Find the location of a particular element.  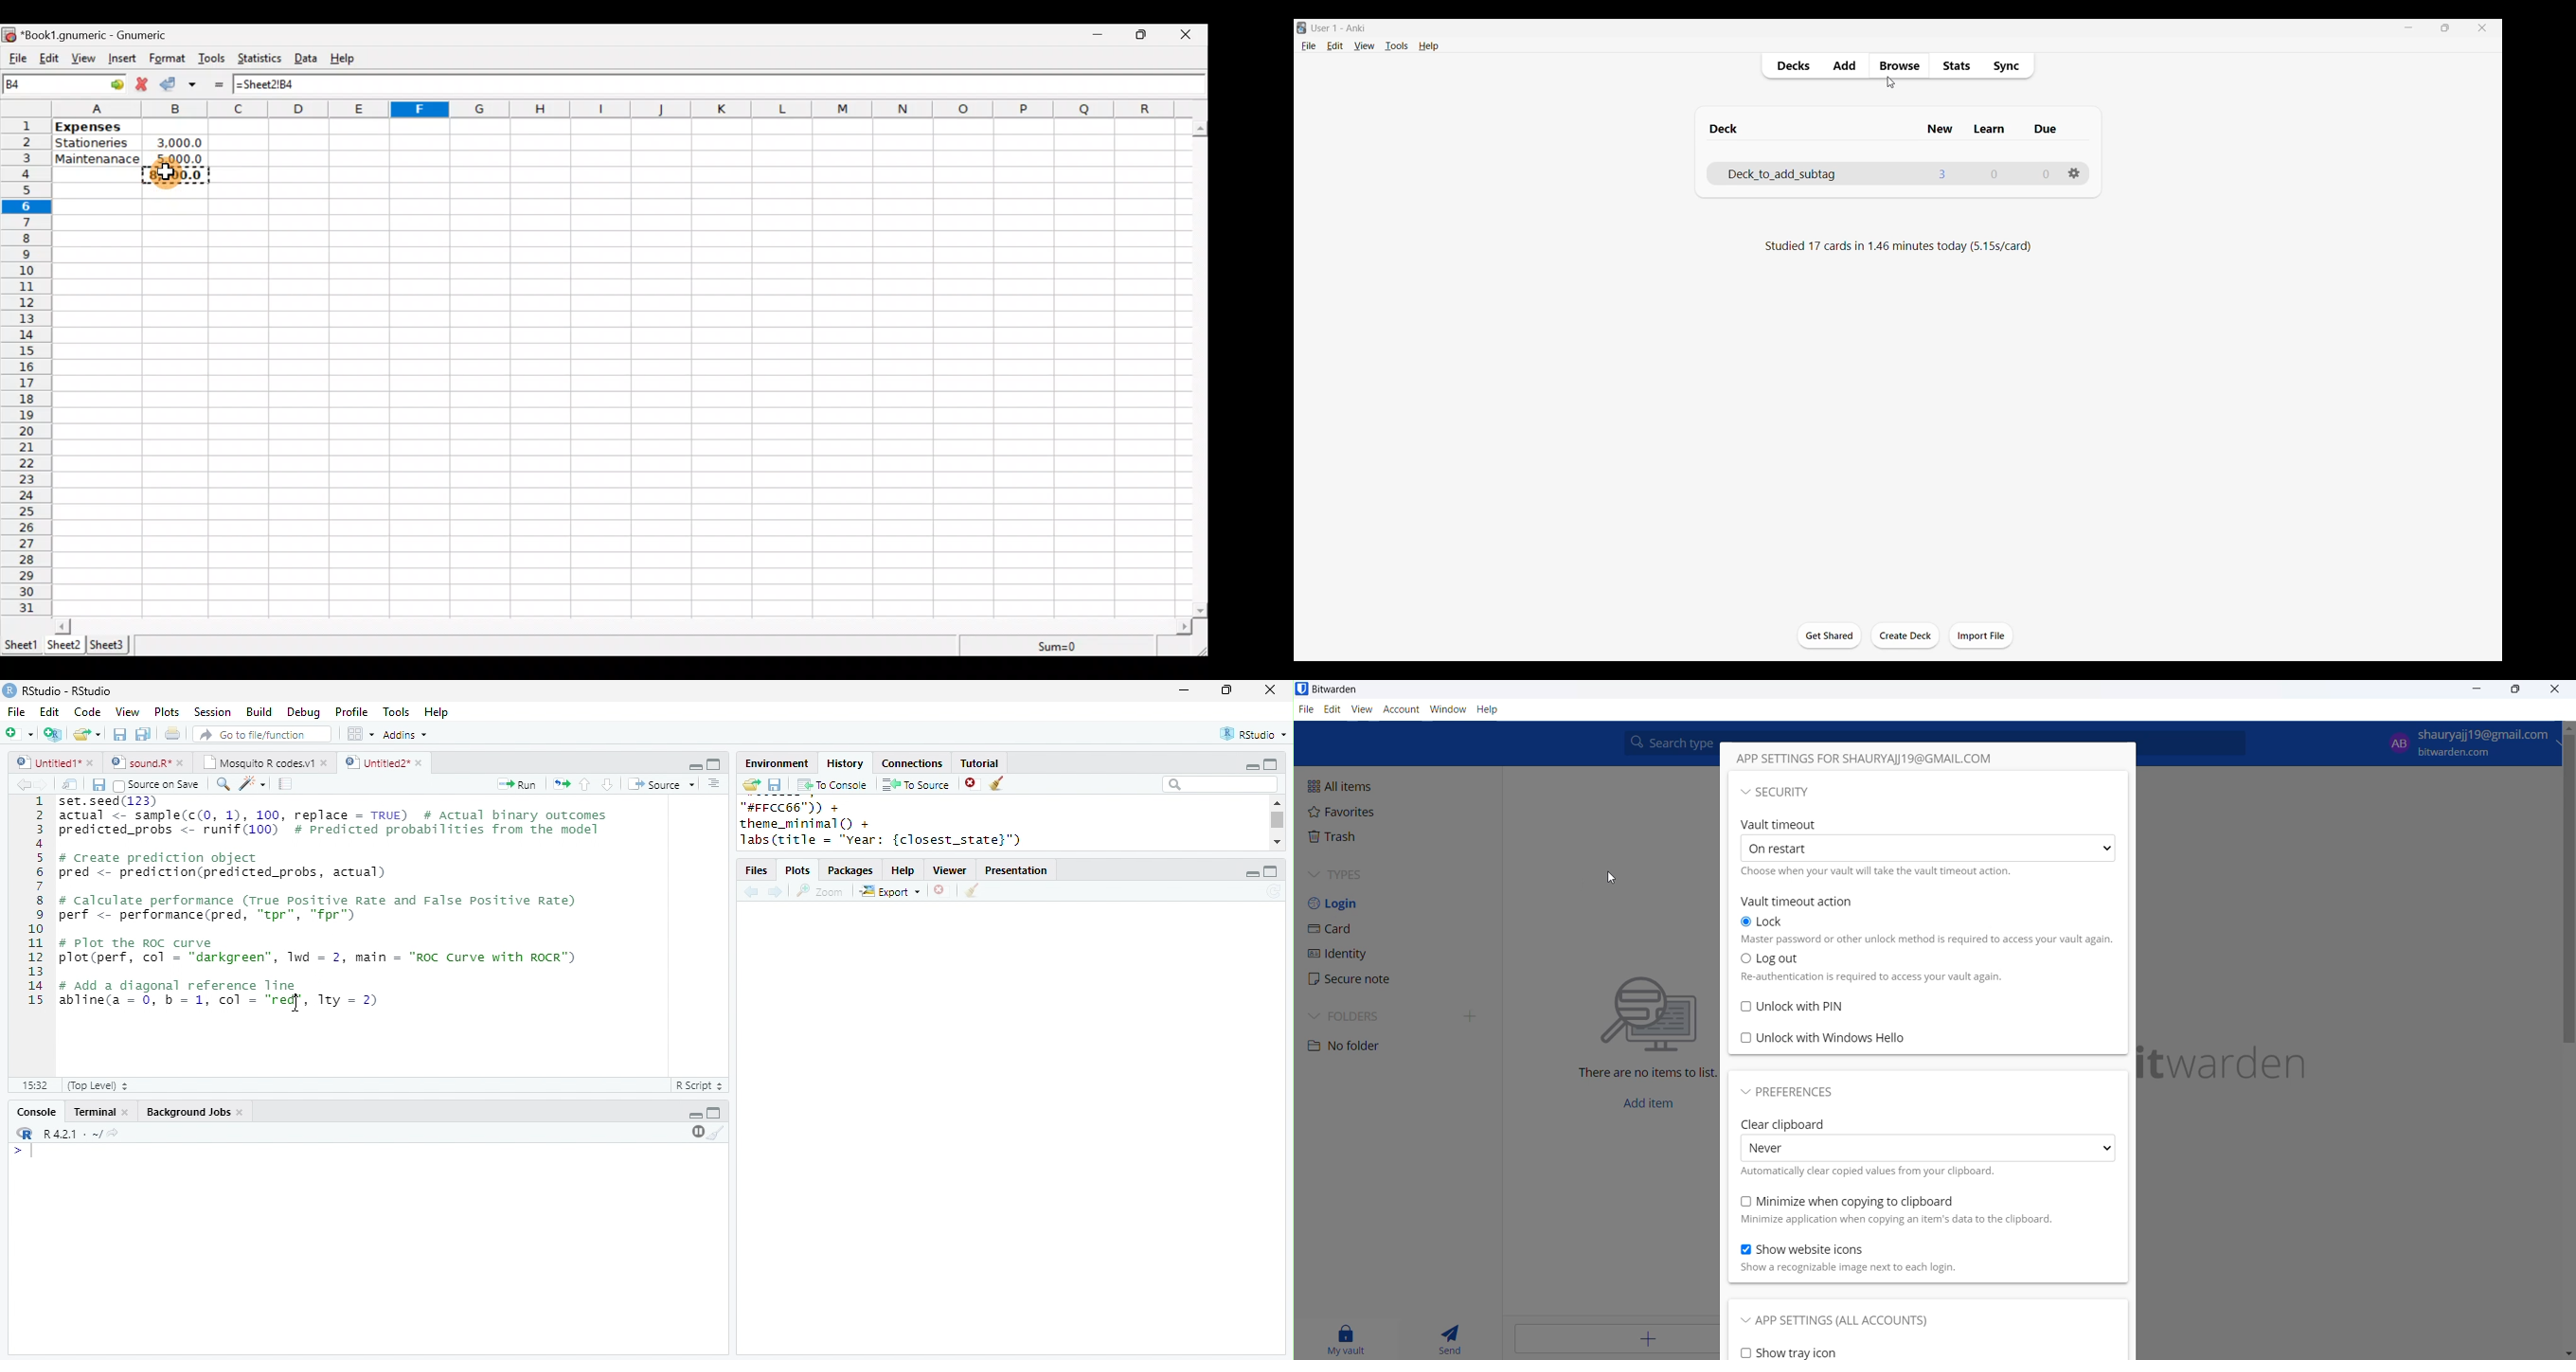

Click to create another deck is located at coordinates (1906, 635).